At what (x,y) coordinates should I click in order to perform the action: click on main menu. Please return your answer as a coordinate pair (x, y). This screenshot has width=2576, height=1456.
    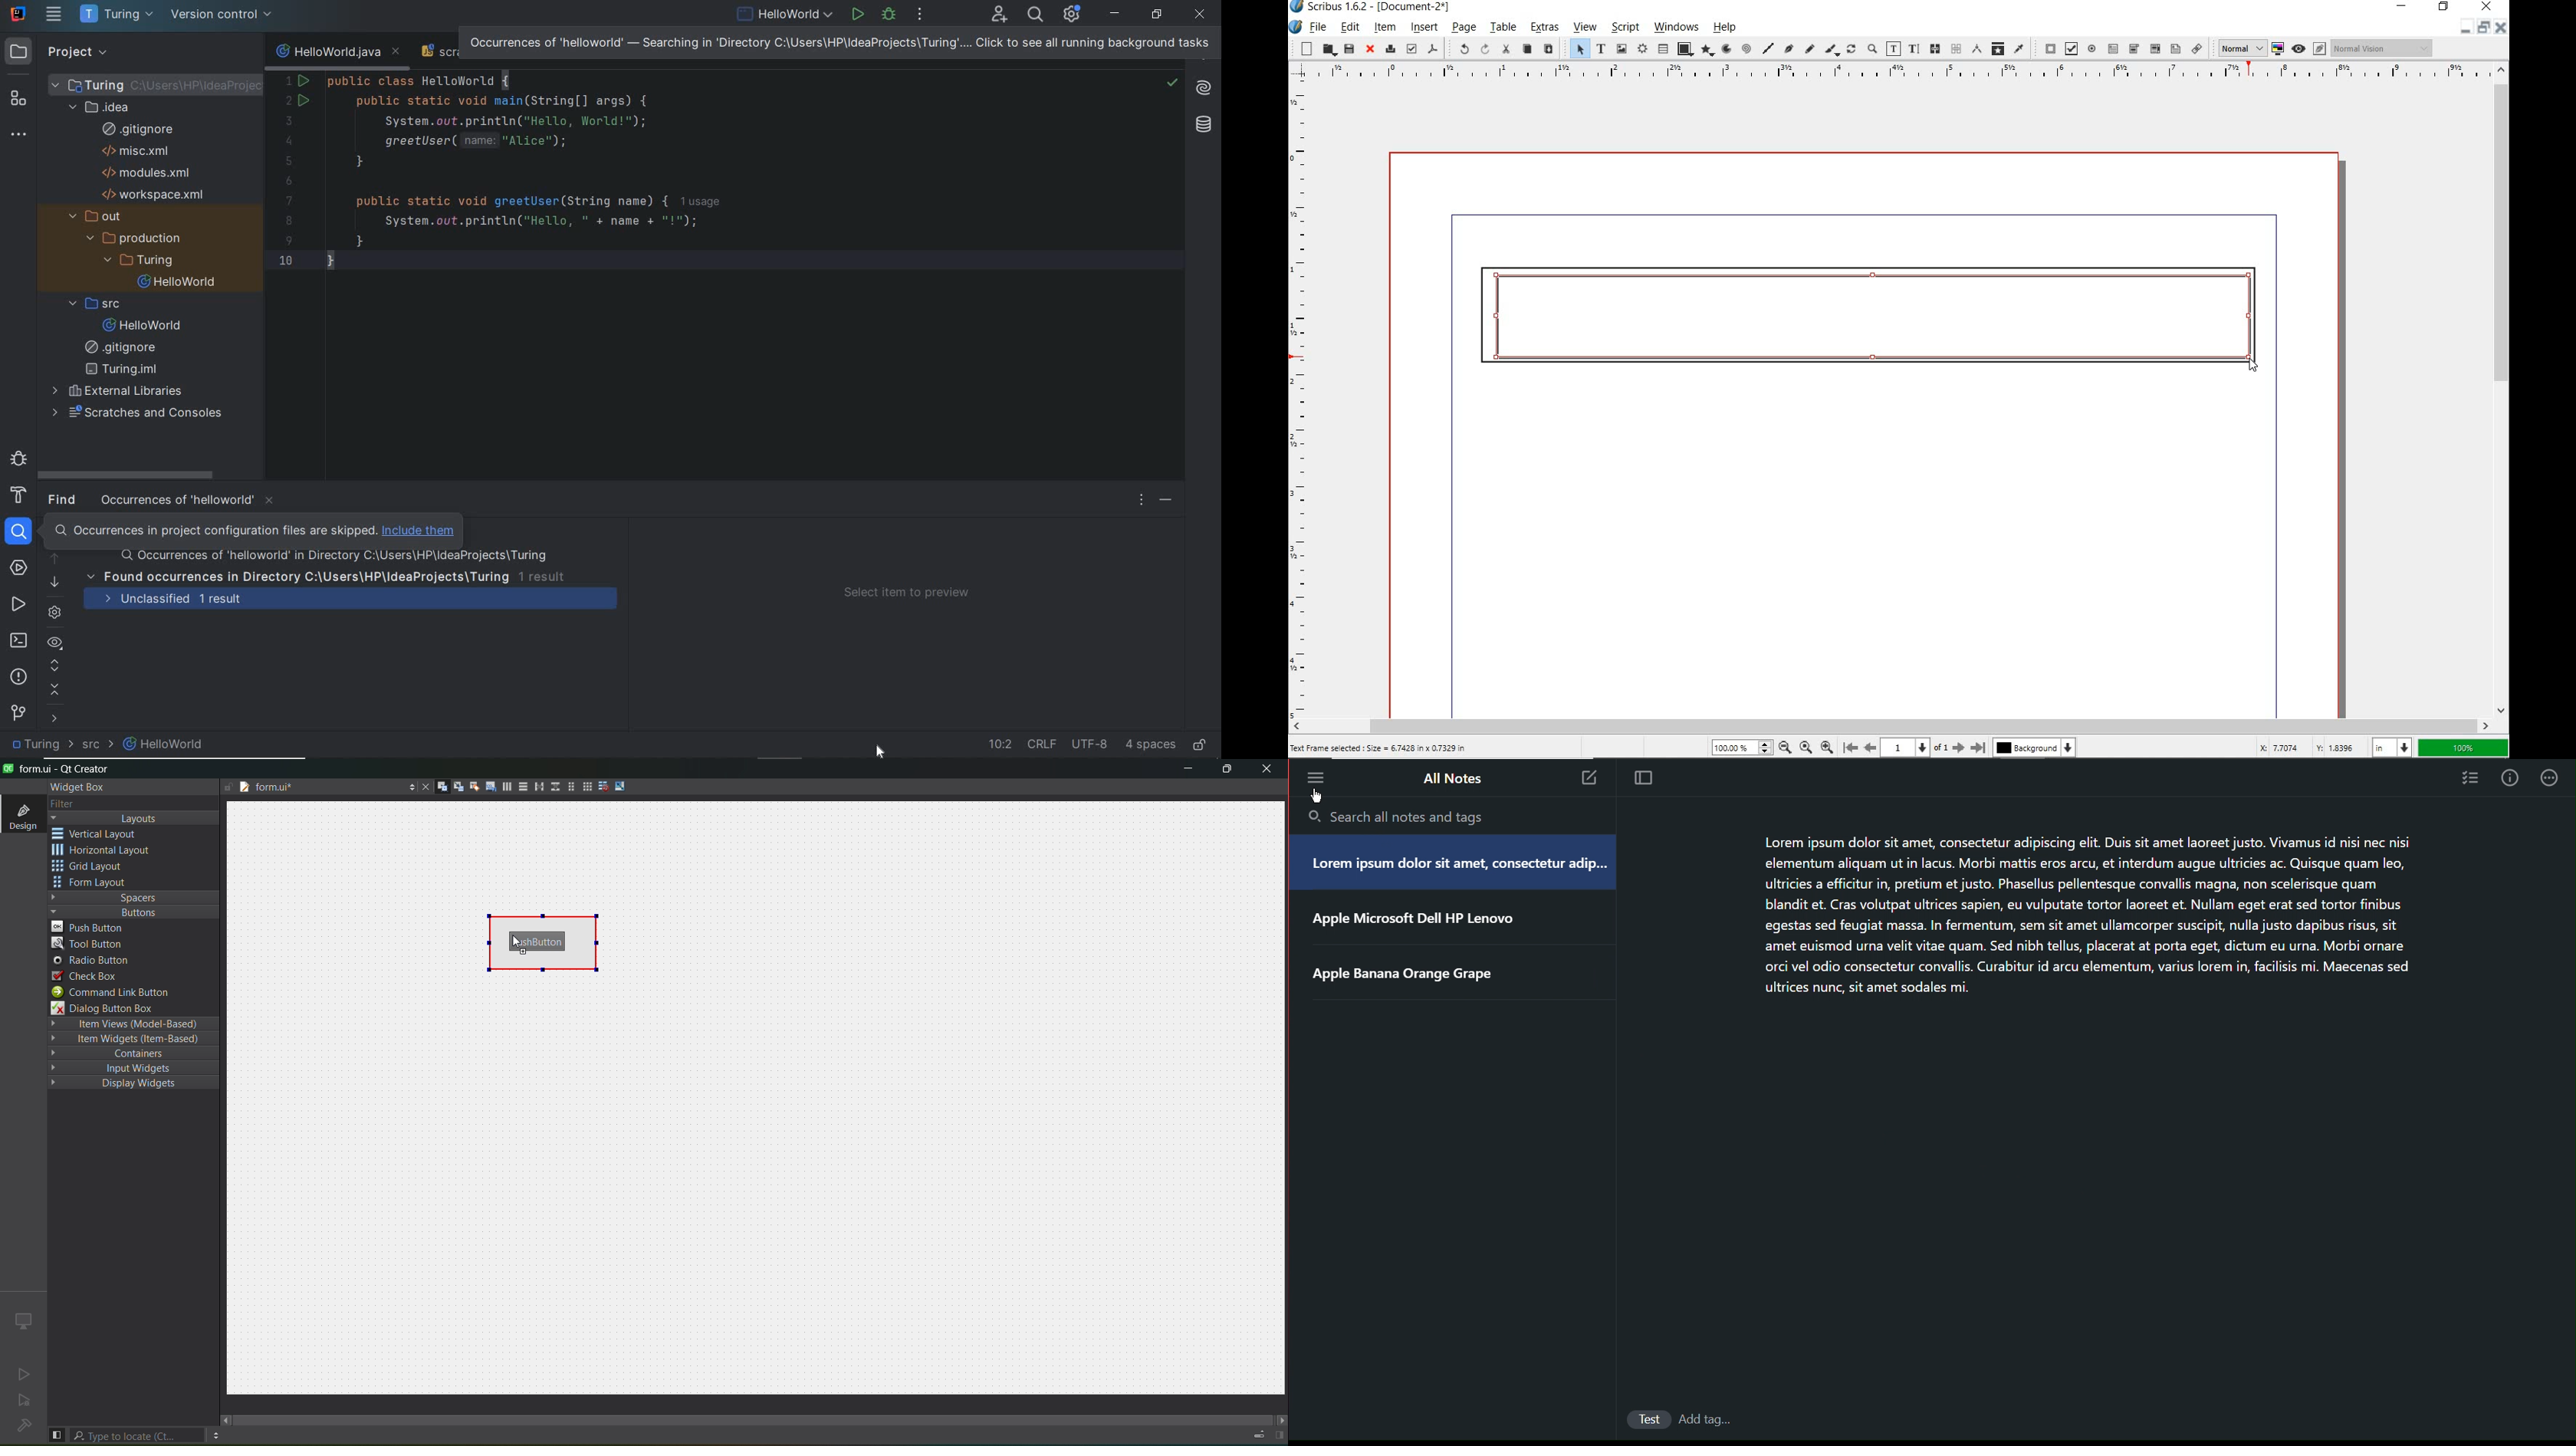
    Looking at the image, I should click on (54, 14).